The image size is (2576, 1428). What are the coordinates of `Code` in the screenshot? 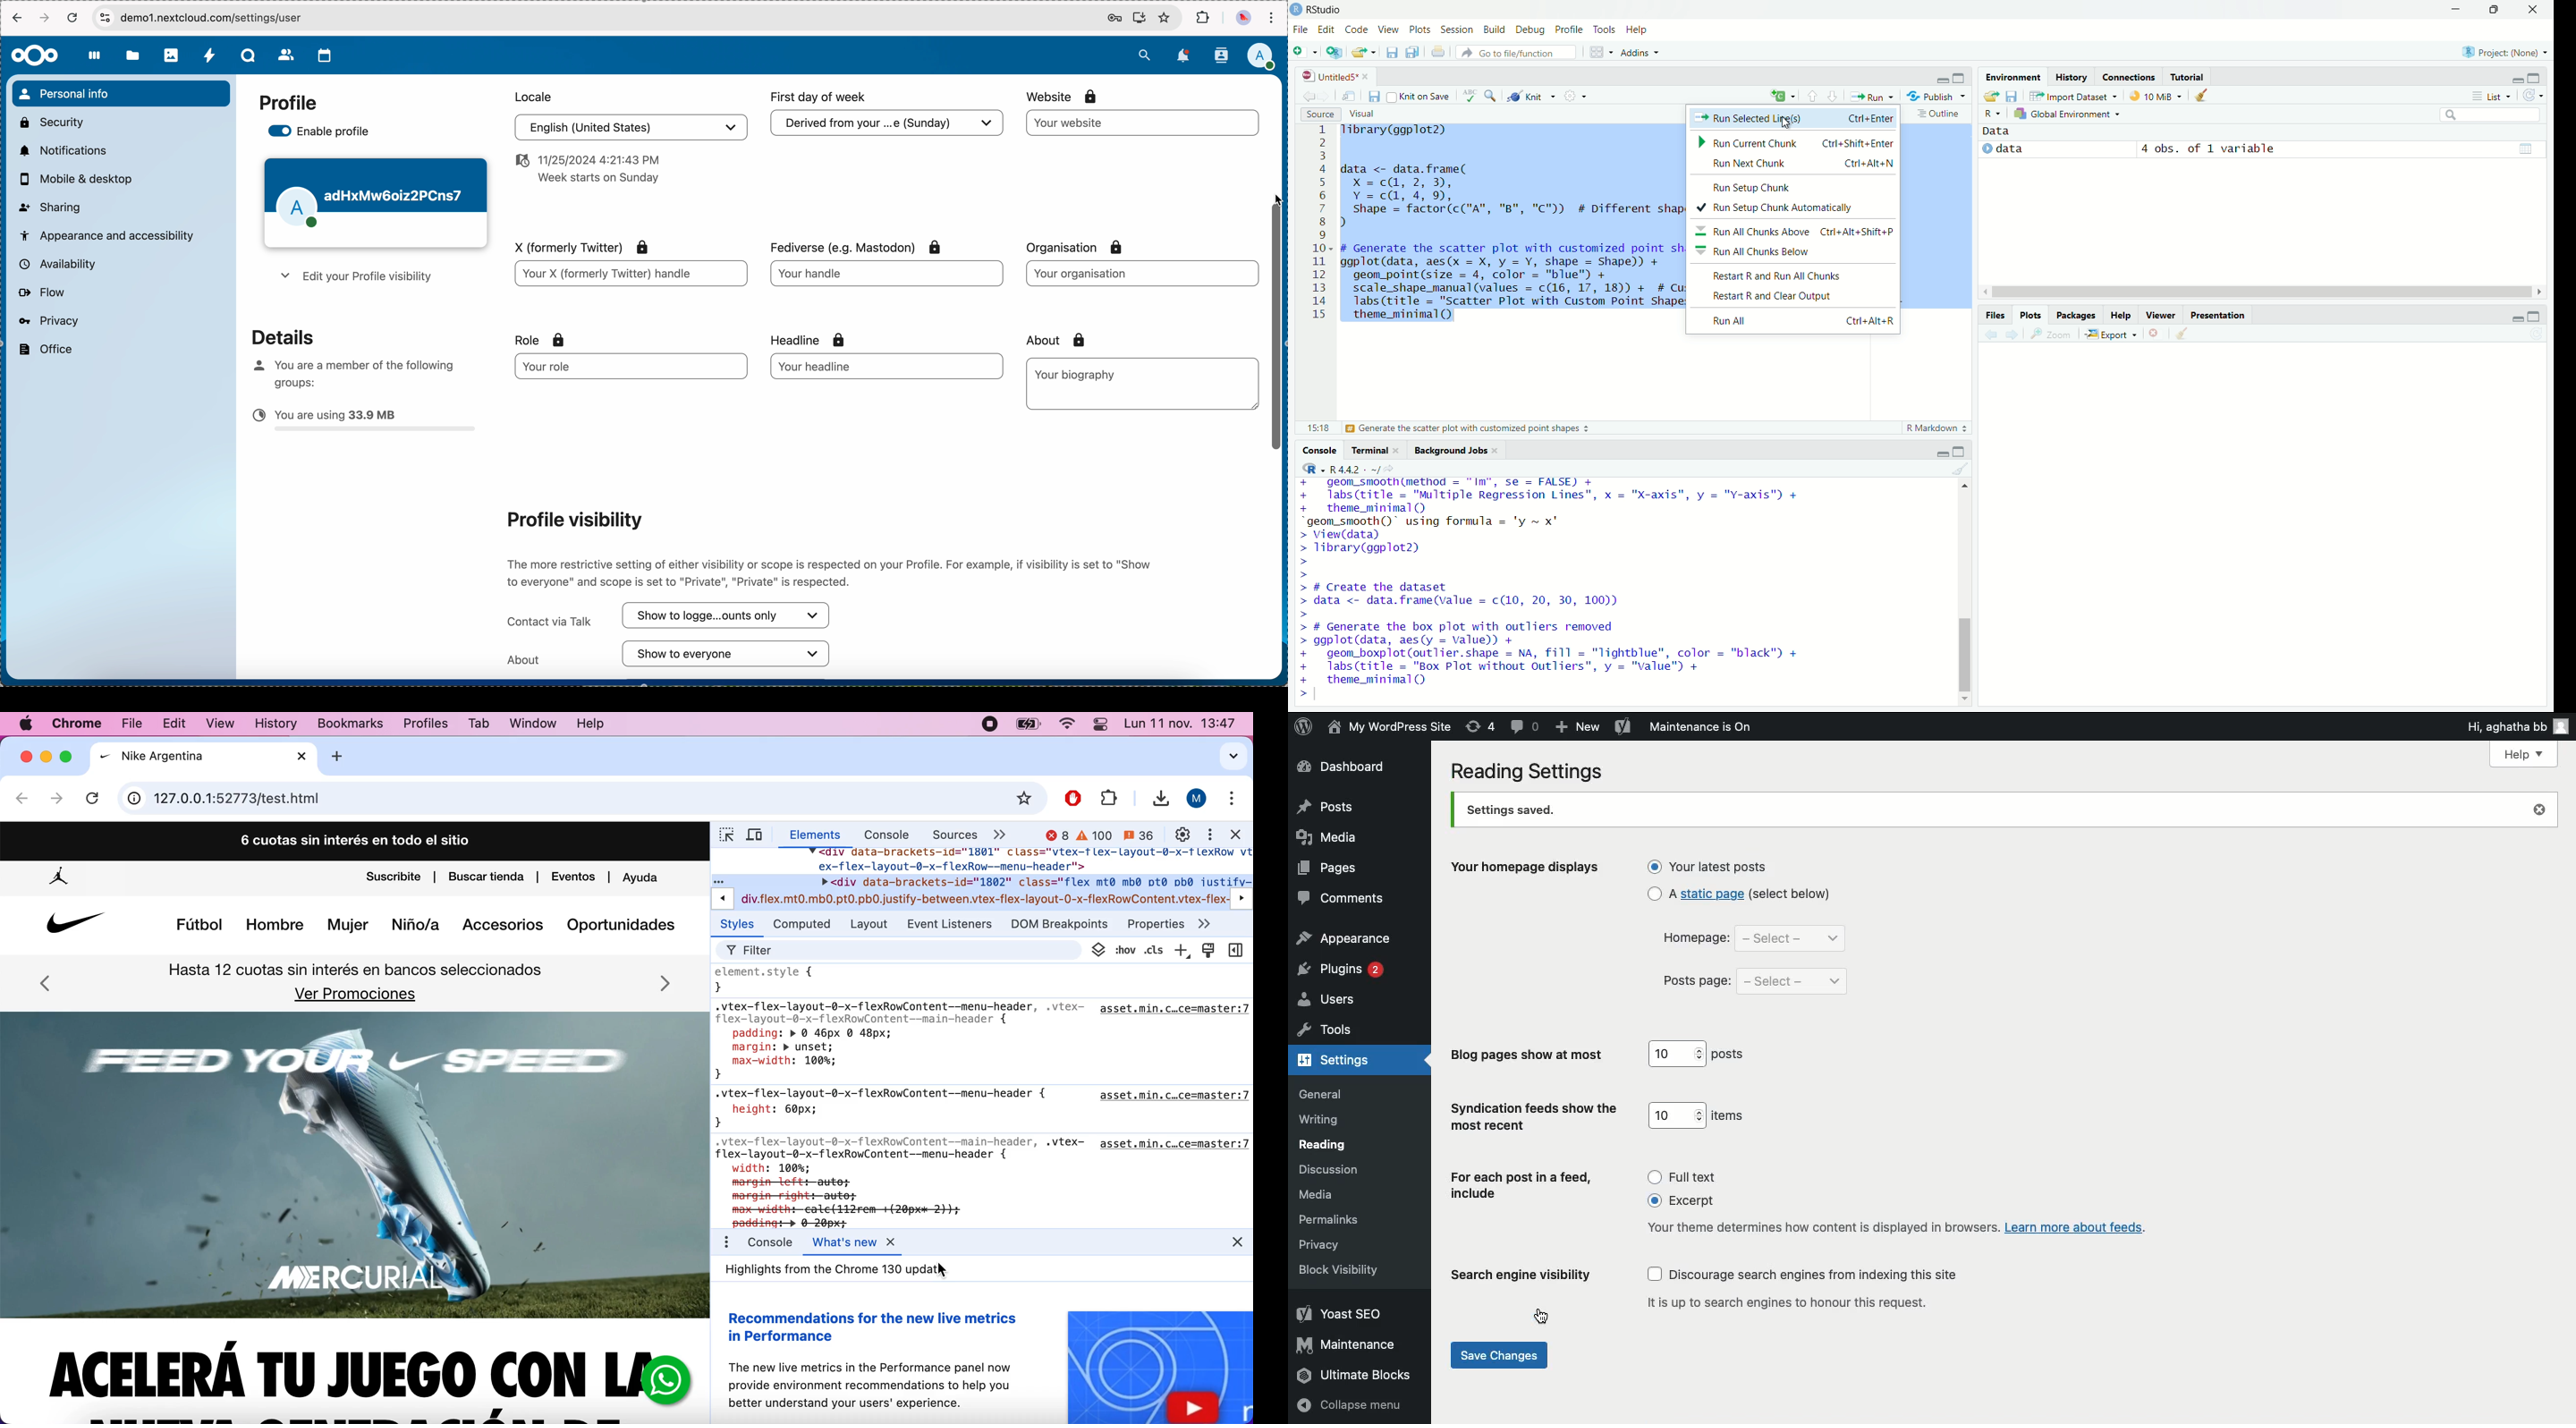 It's located at (1355, 28).